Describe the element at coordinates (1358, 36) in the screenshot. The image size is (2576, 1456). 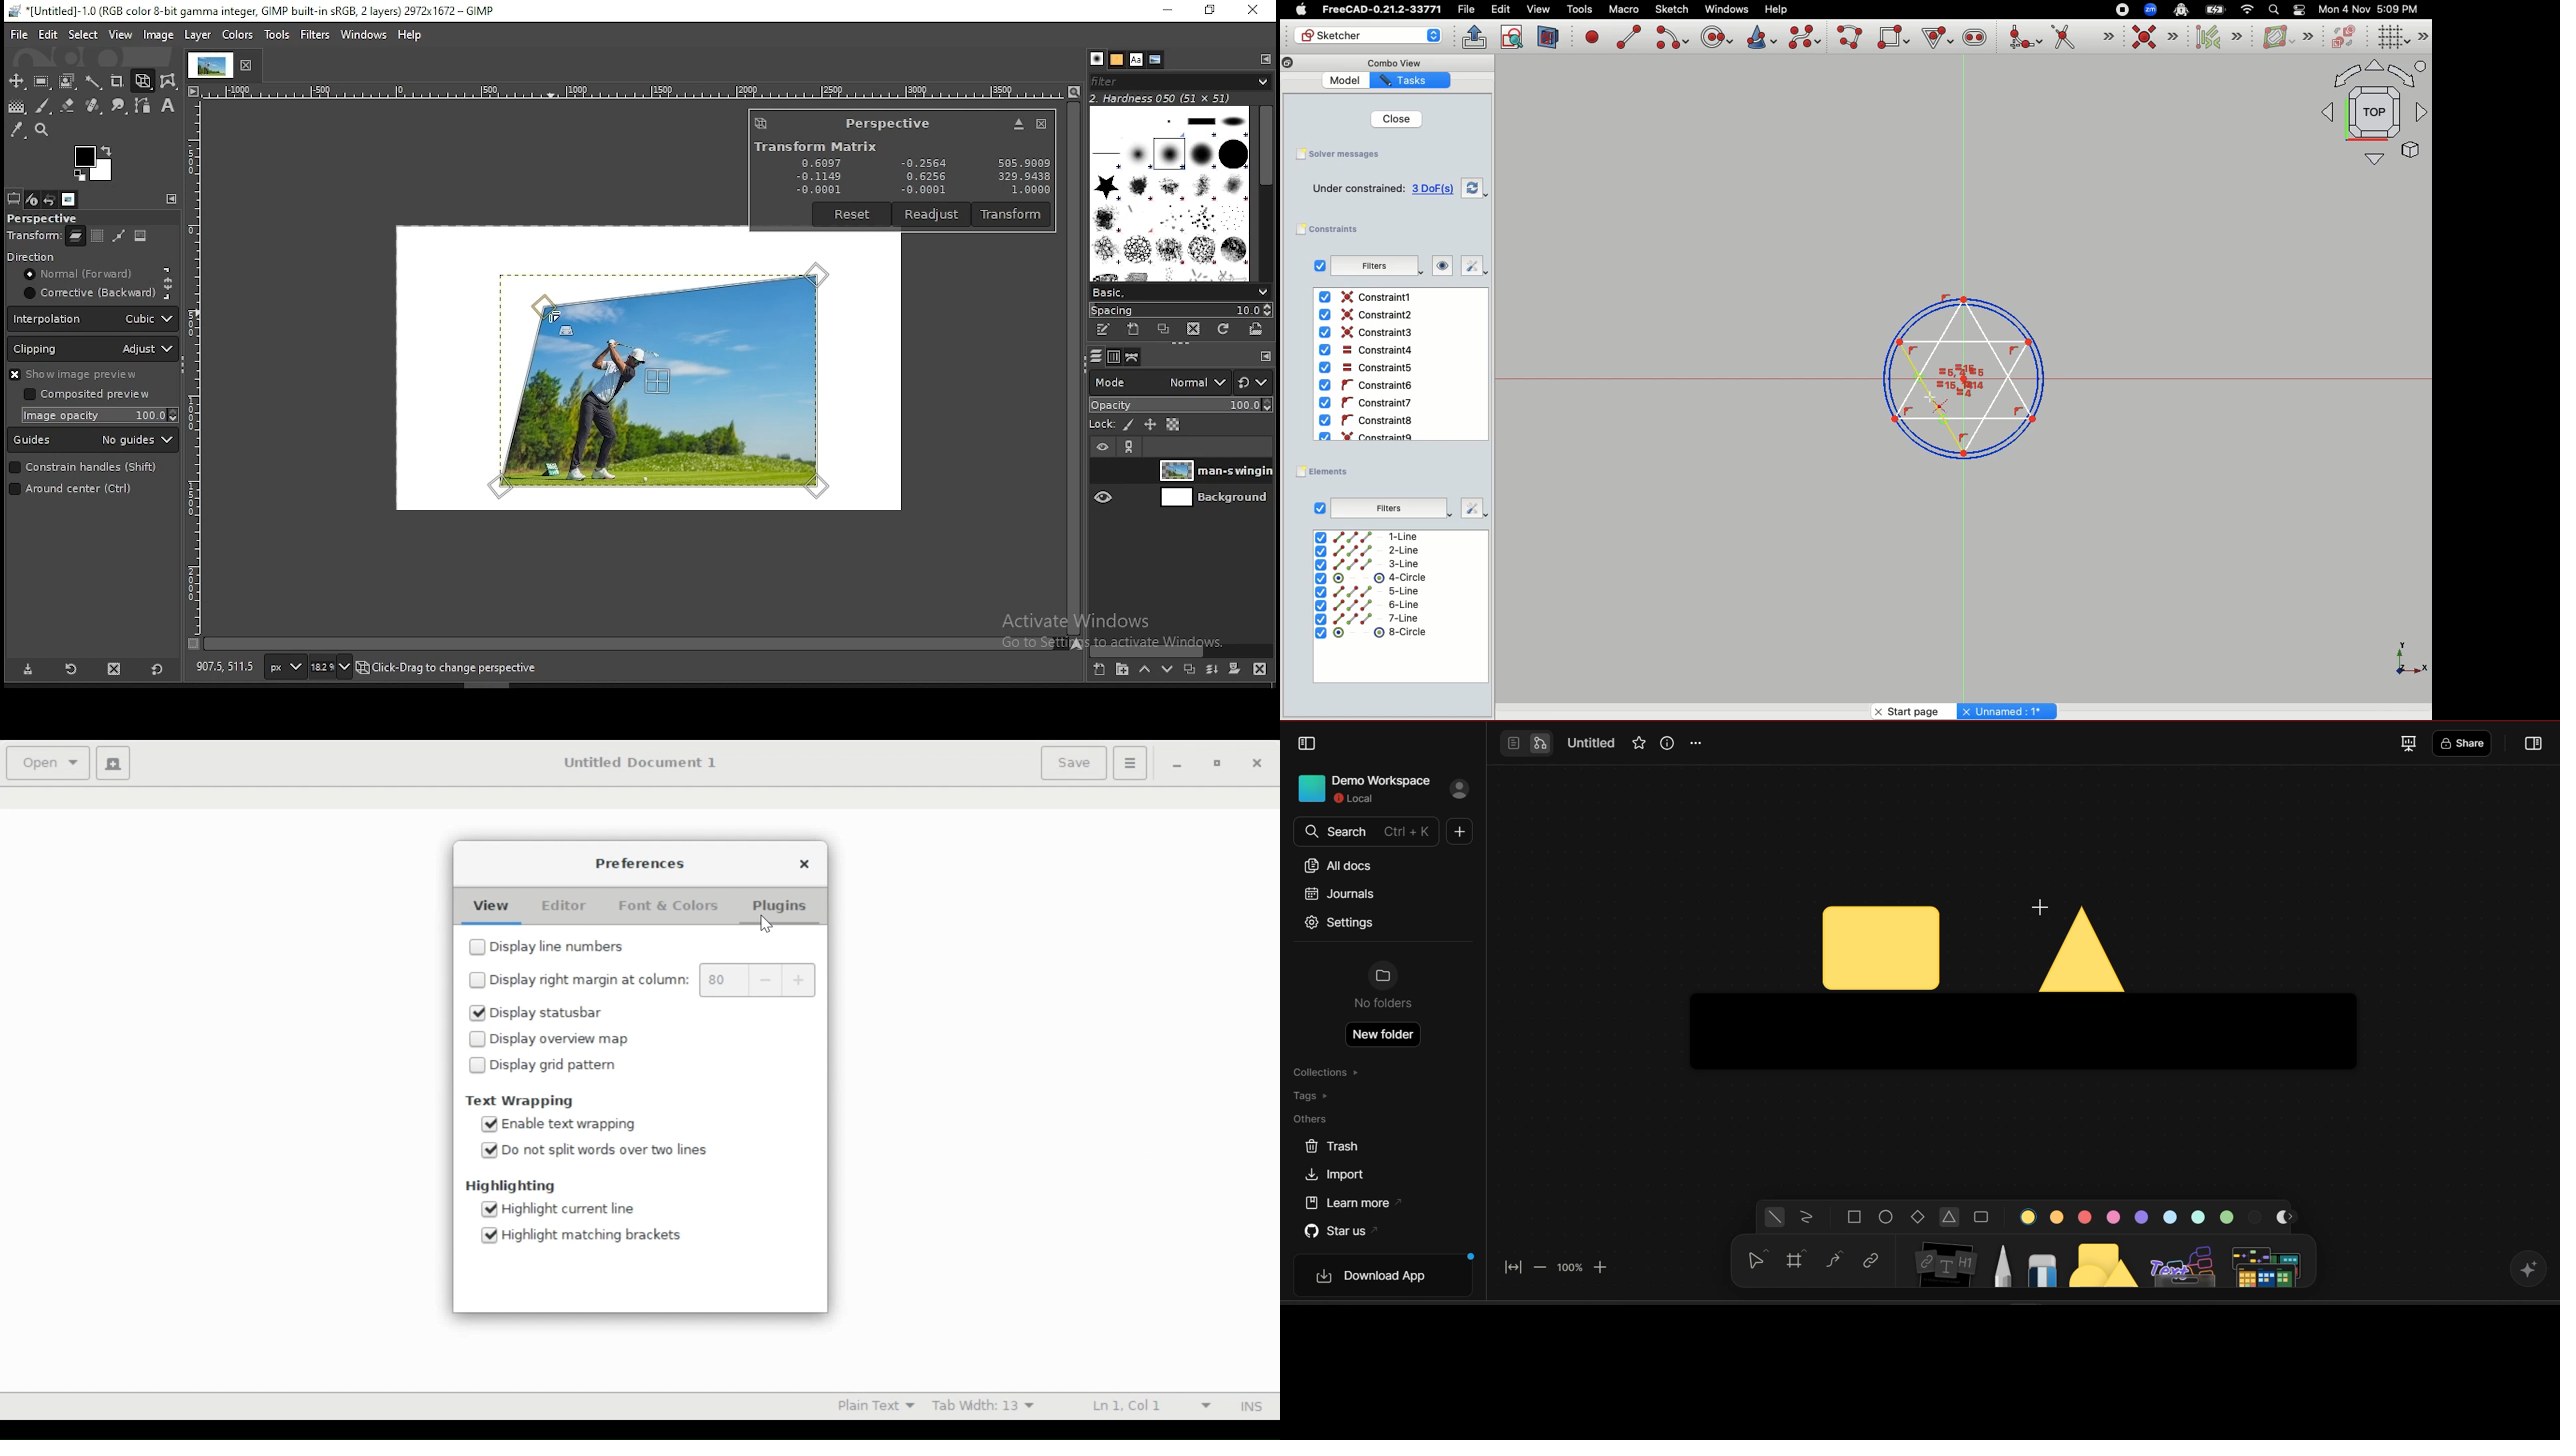
I see `Sketcher` at that location.